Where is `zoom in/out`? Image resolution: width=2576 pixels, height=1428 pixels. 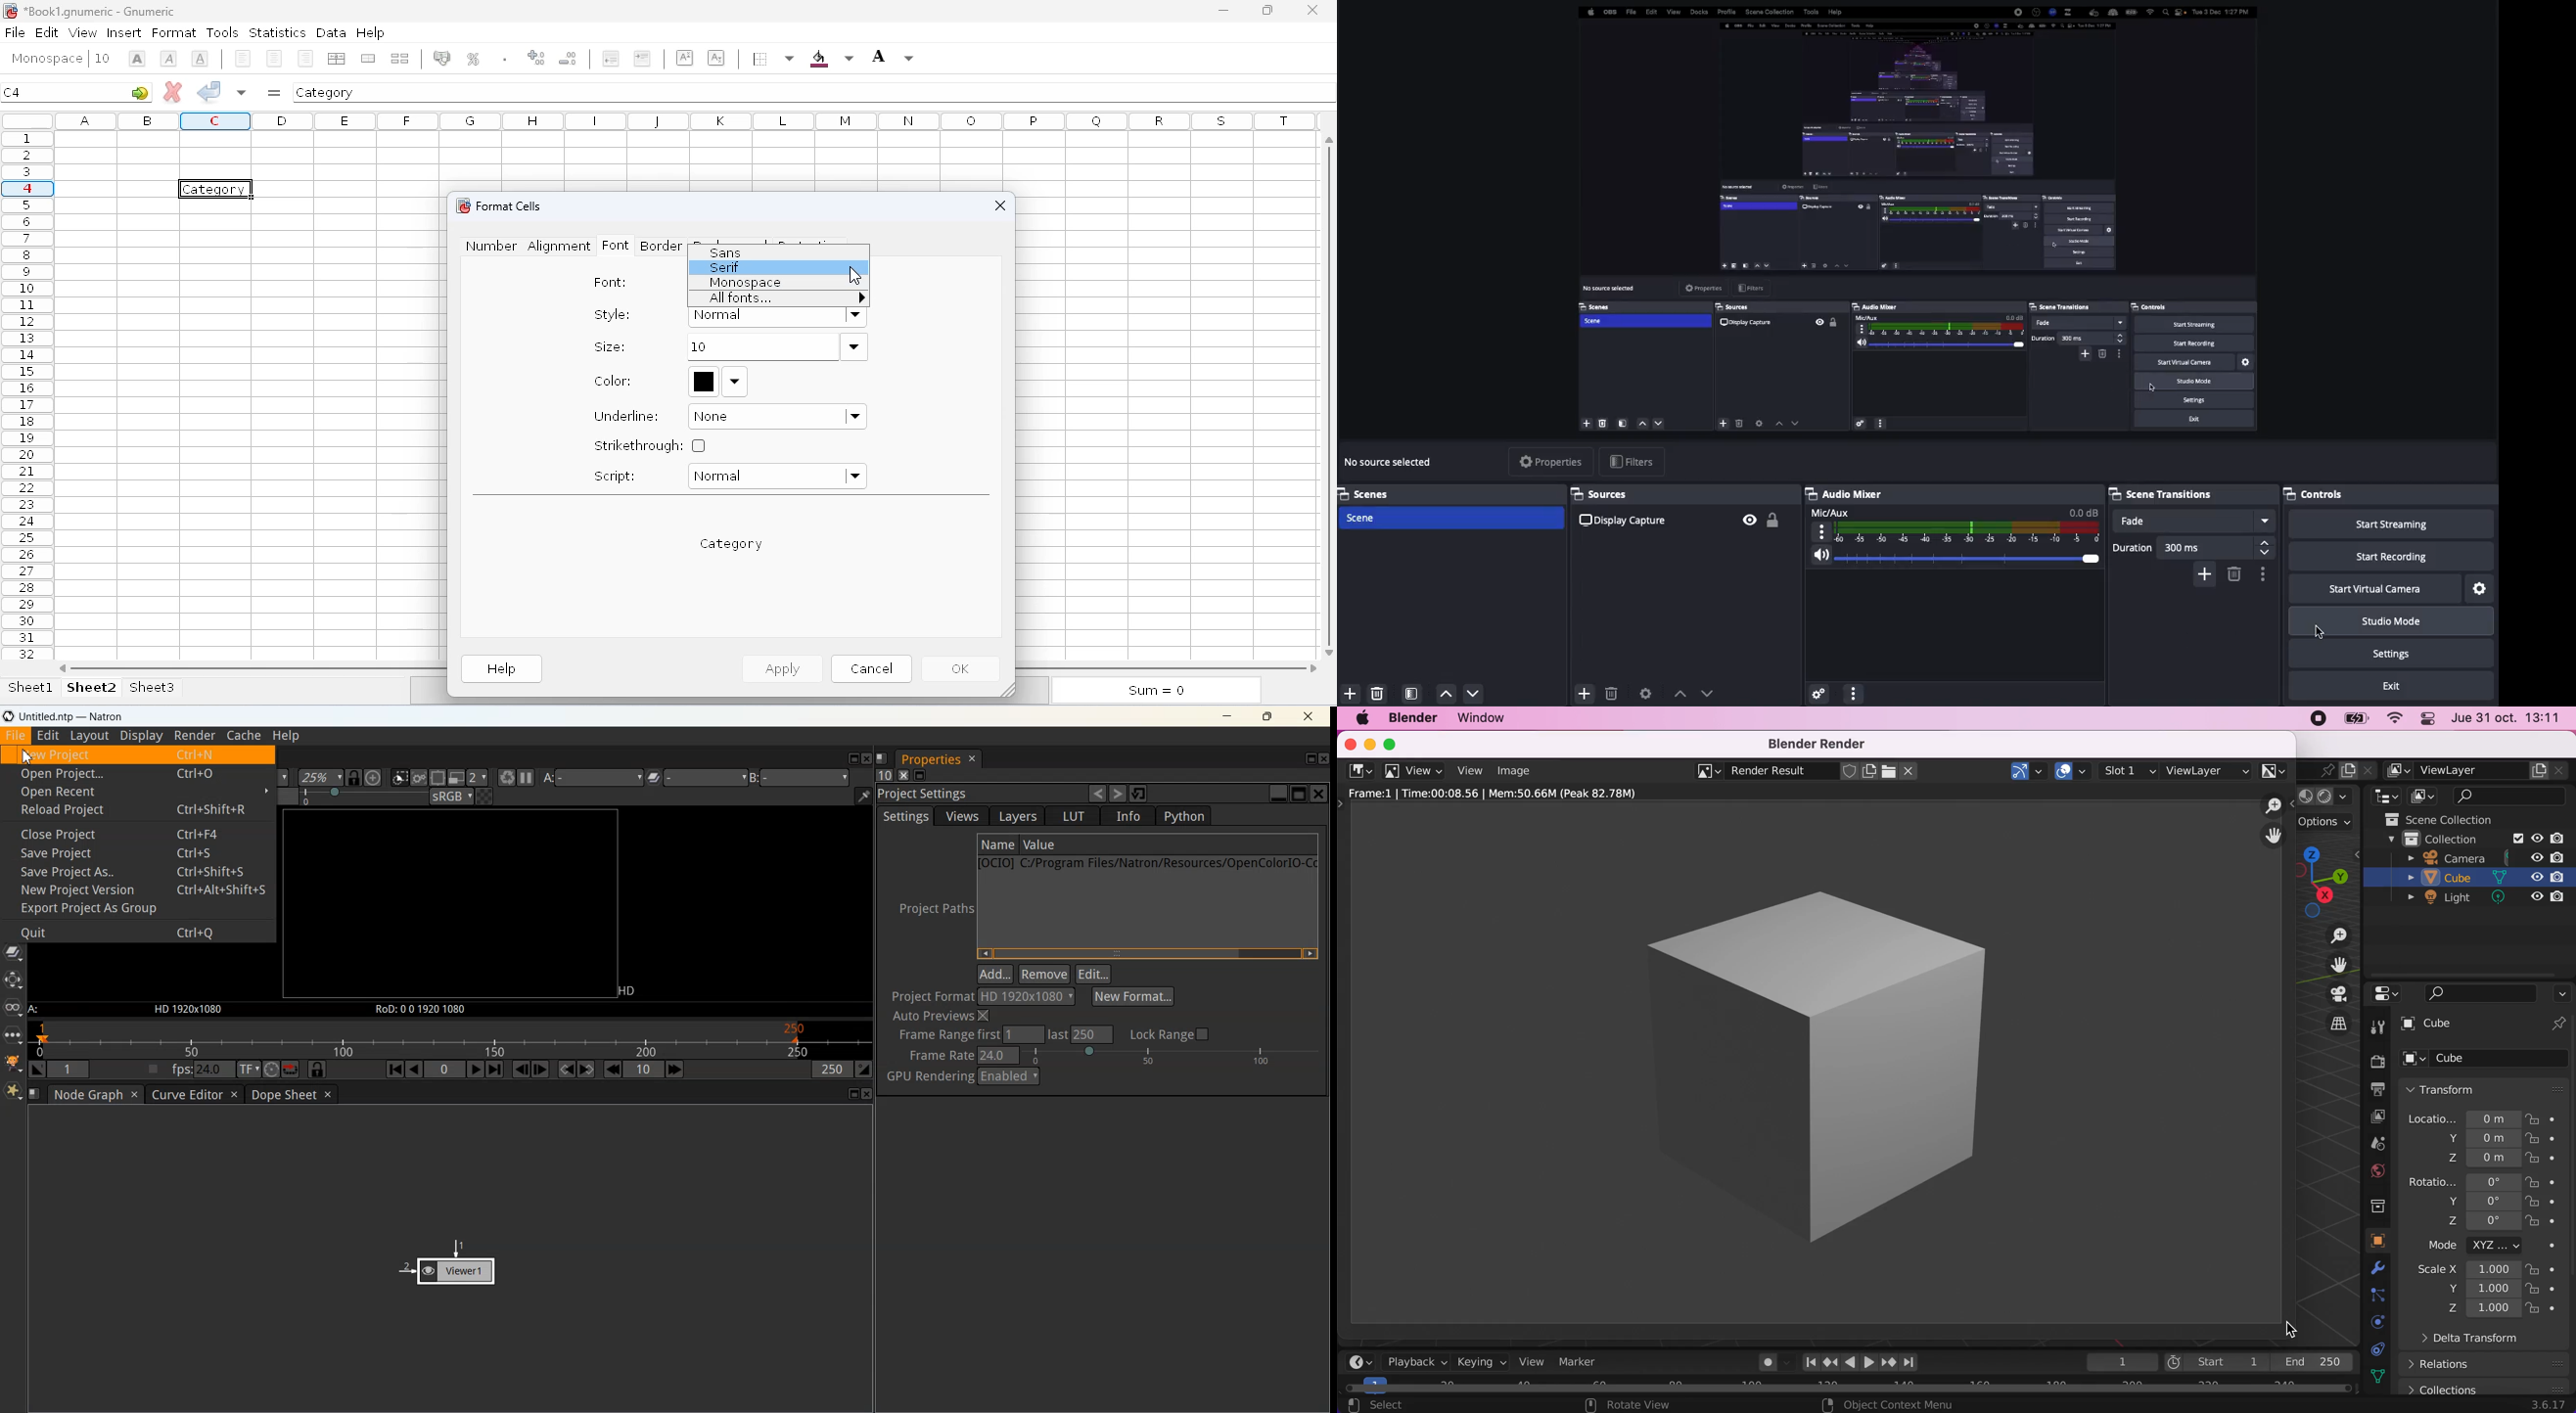 zoom in/out is located at coordinates (2331, 936).